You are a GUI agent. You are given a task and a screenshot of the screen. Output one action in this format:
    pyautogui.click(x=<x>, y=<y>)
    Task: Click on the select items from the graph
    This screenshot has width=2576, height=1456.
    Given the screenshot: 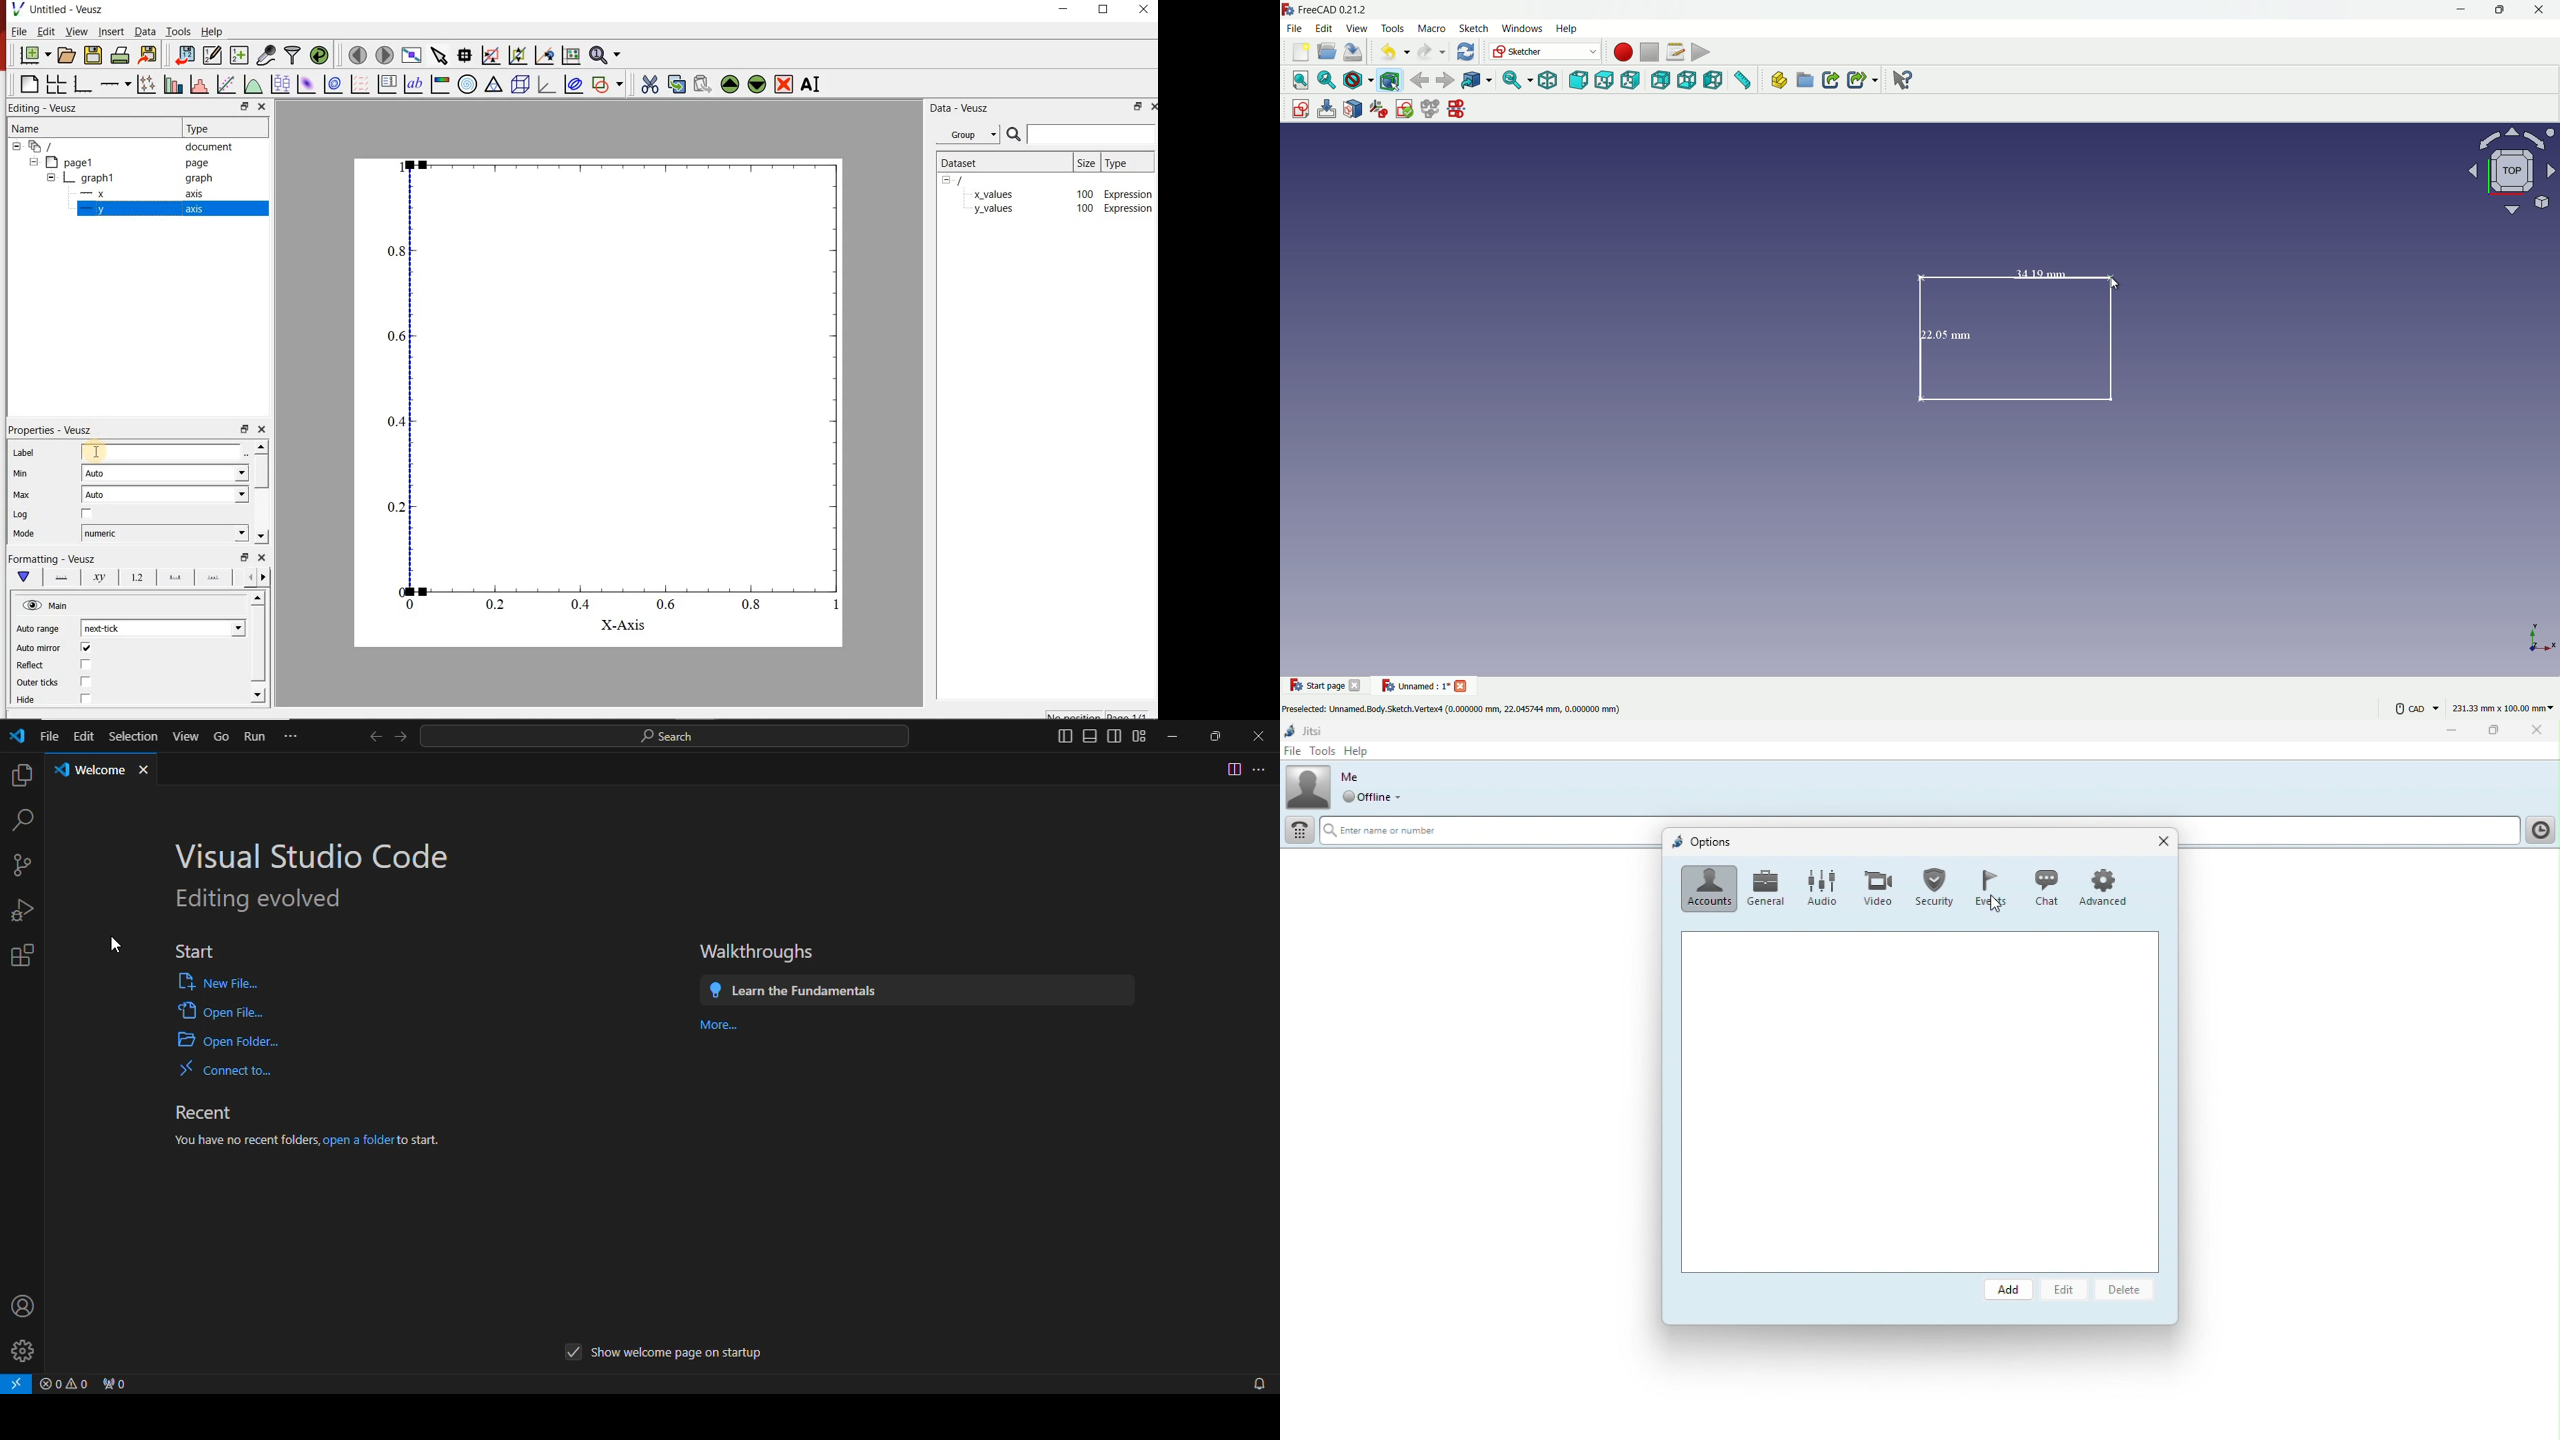 What is the action you would take?
    pyautogui.click(x=441, y=55)
    